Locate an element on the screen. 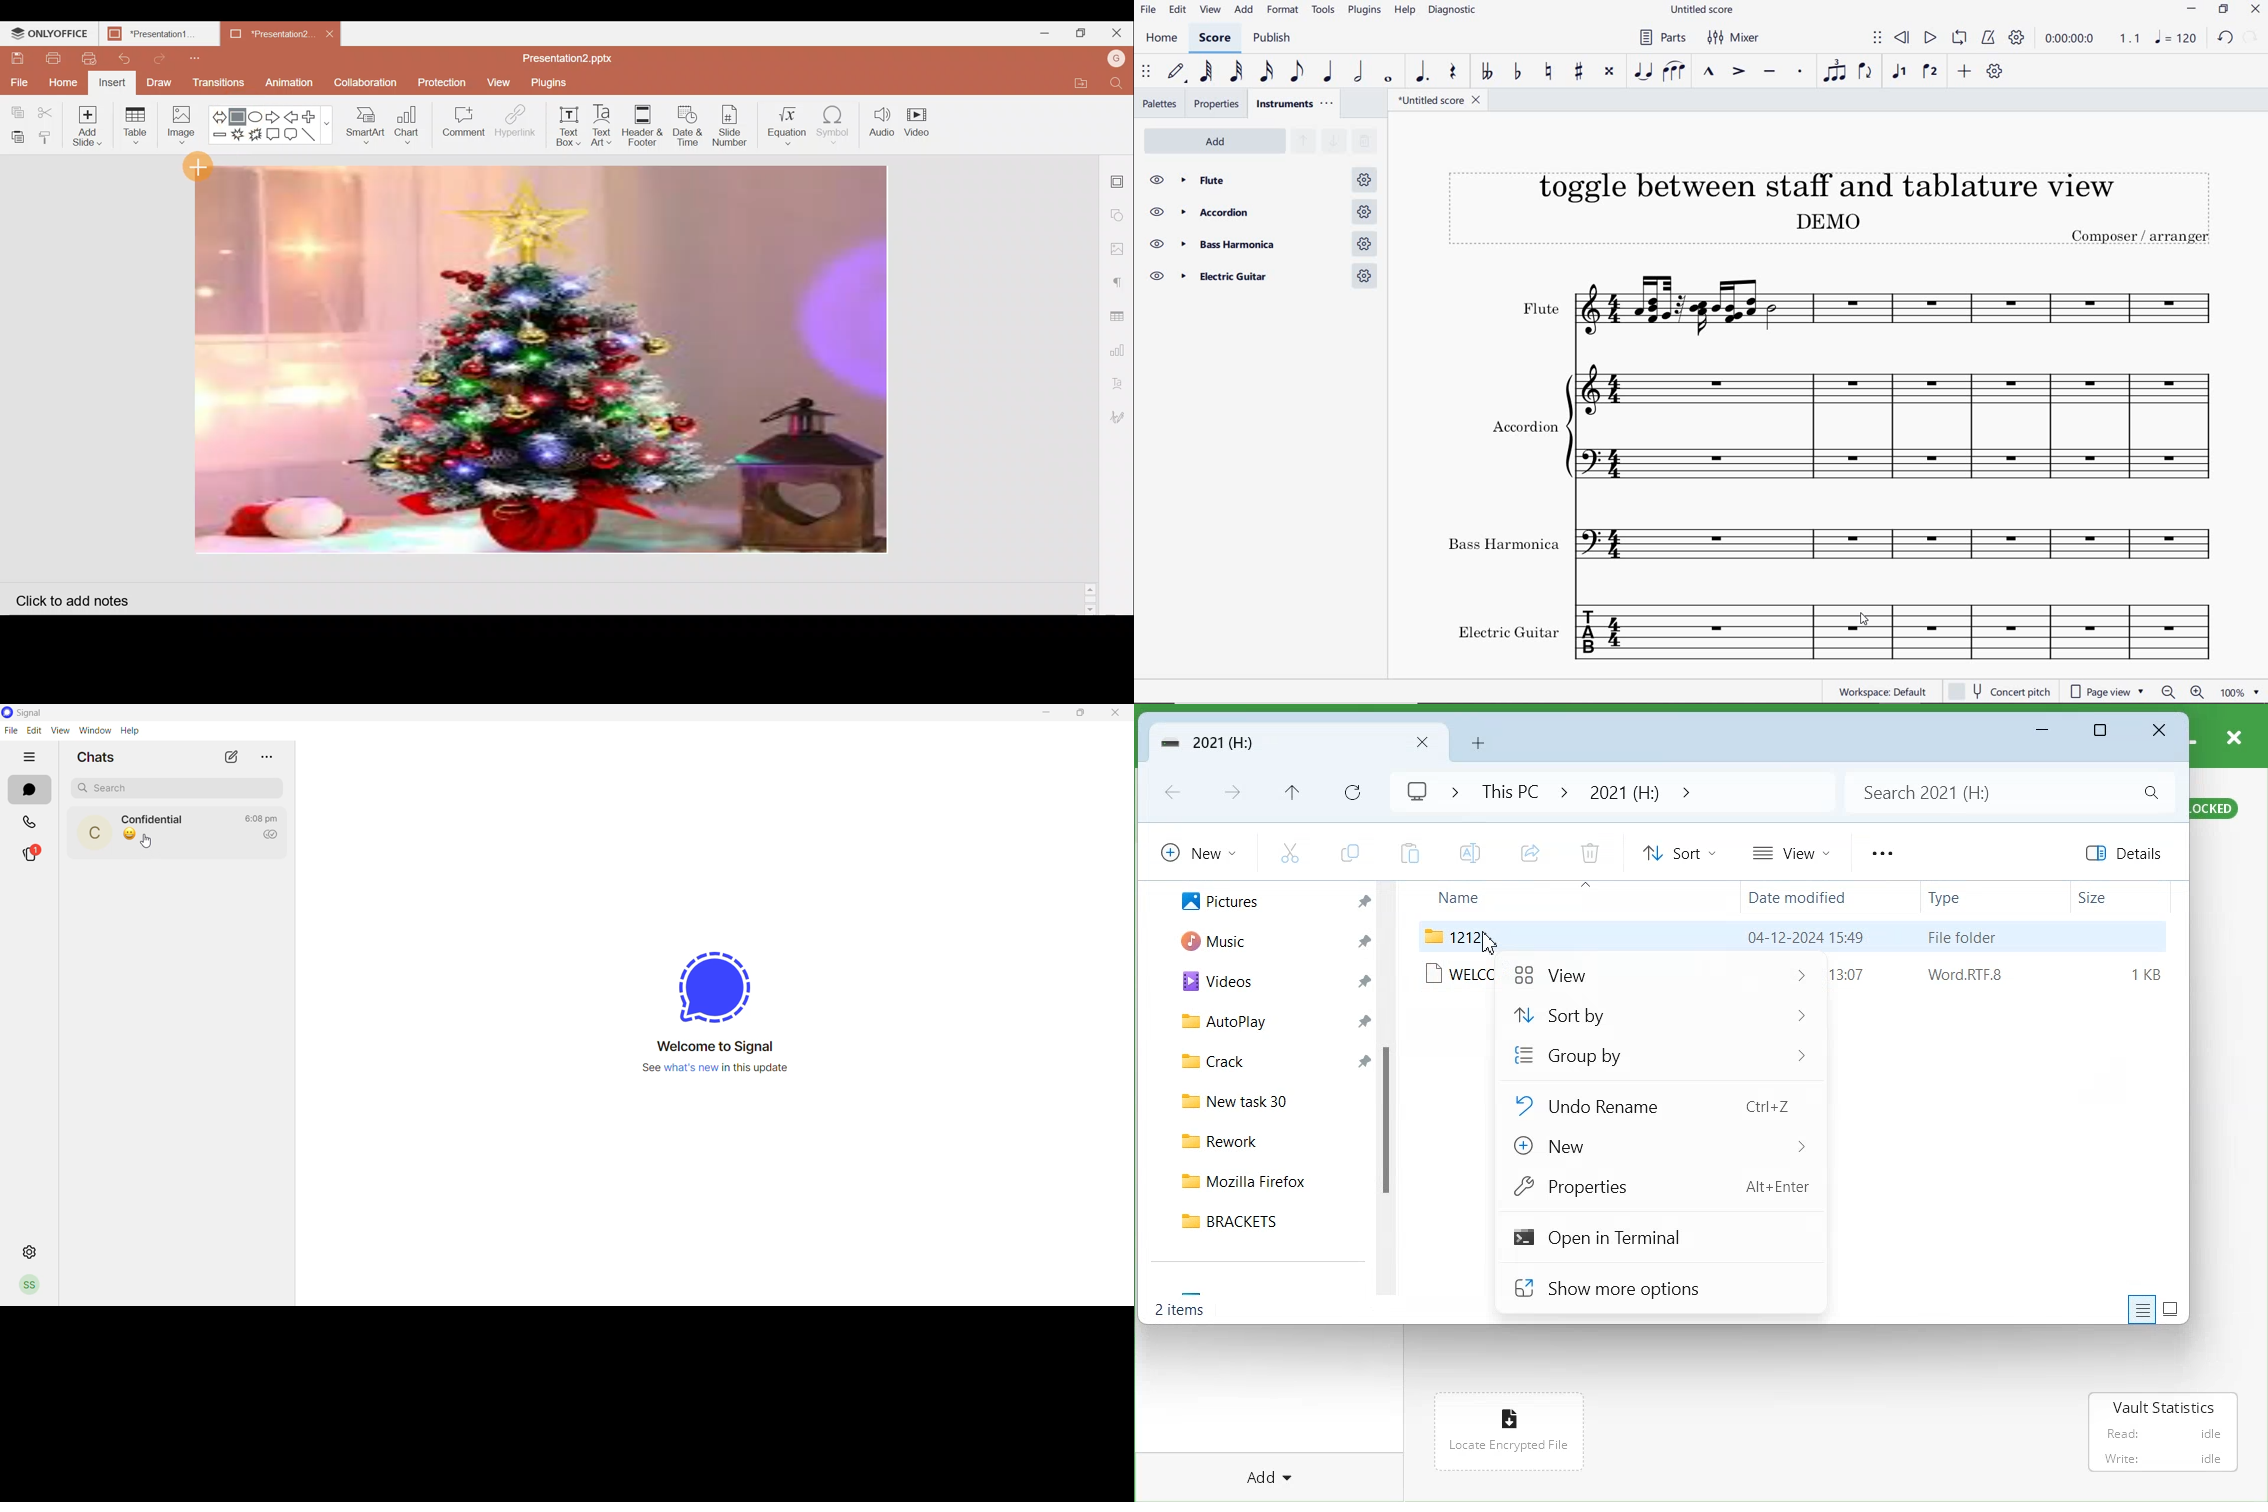 This screenshot has width=2268, height=1512. Instrument: Electric guitar is located at coordinates (1829, 631).